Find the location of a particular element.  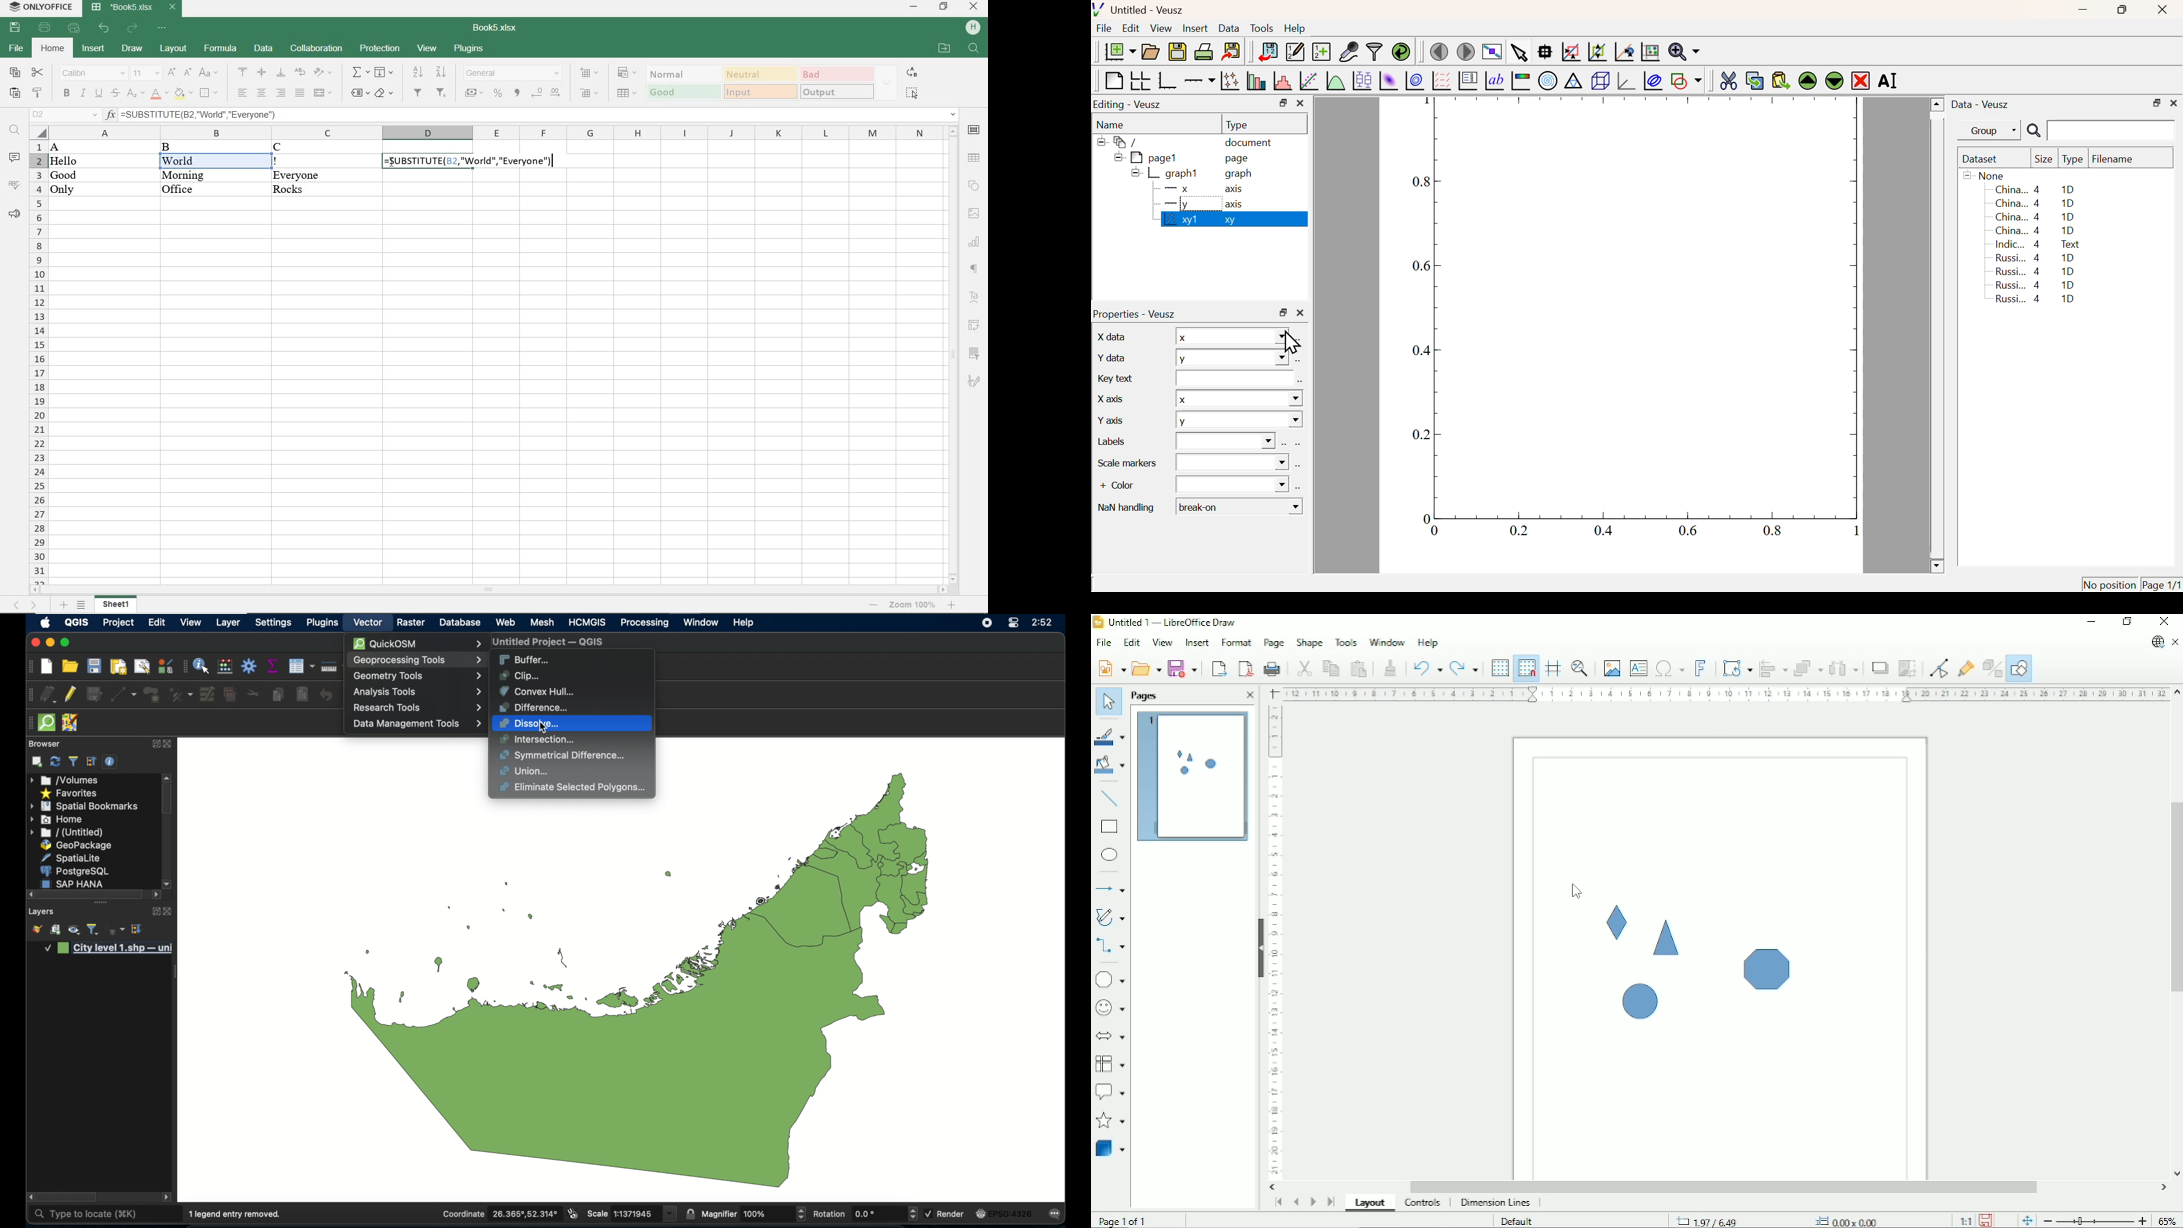

find is located at coordinates (975, 48).